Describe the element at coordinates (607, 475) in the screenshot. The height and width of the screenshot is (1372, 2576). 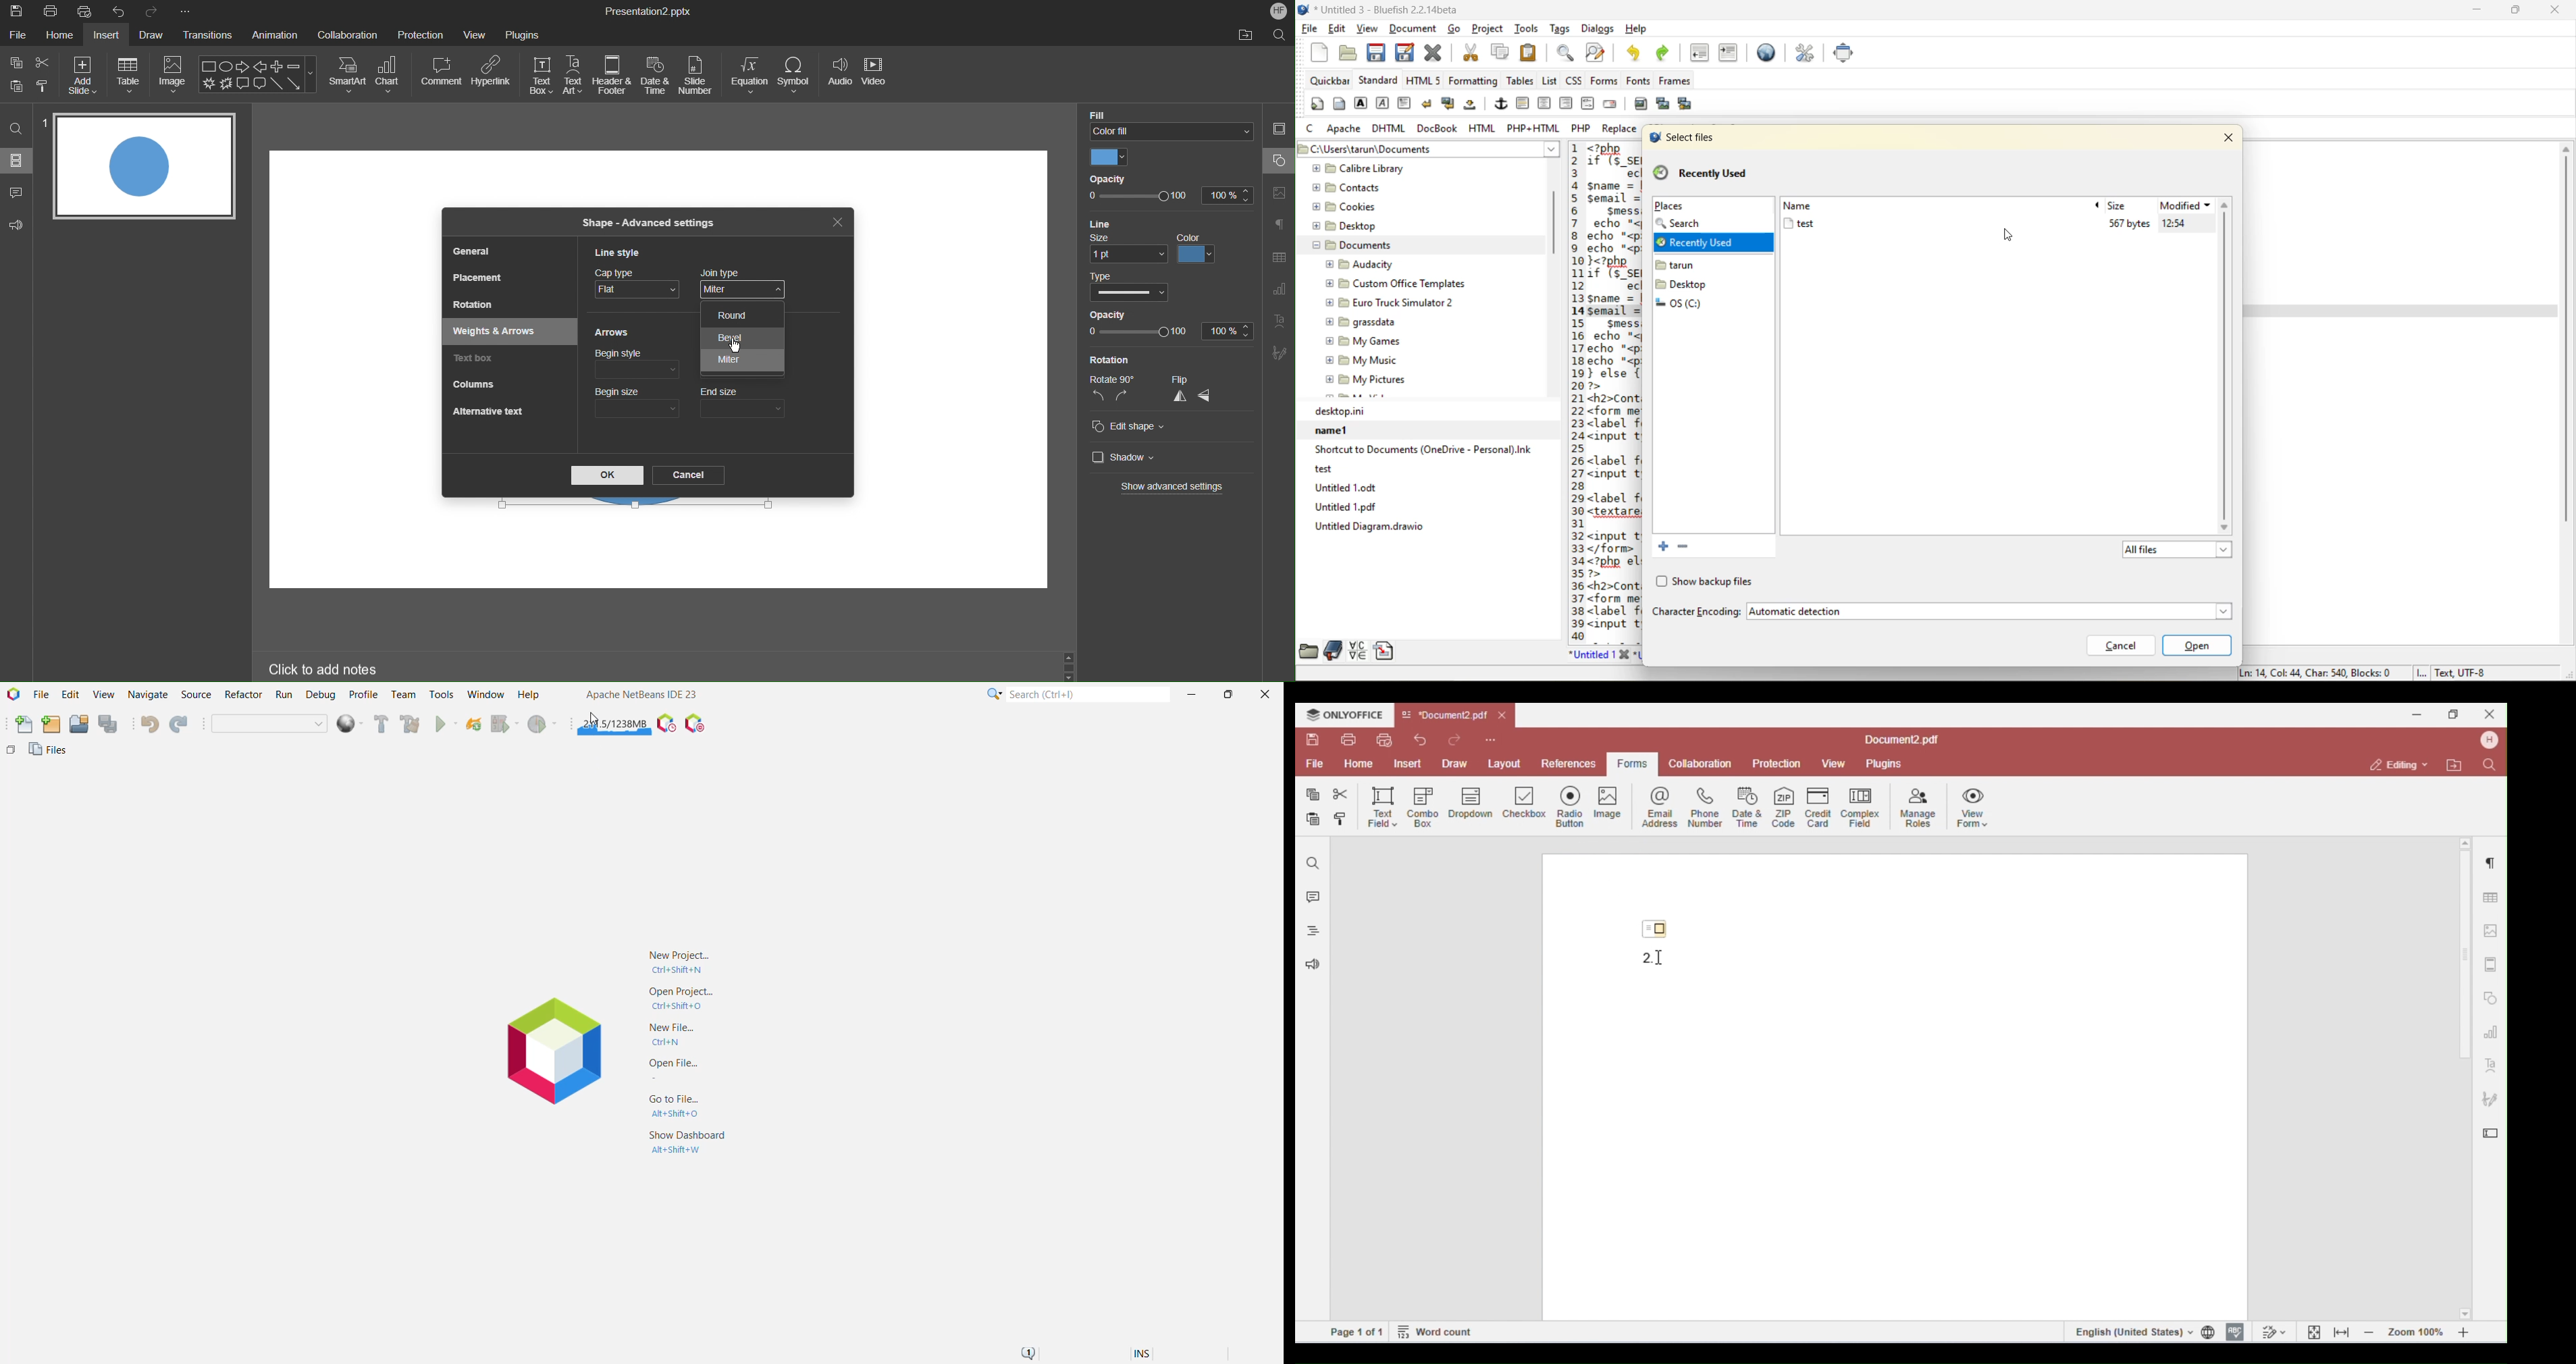
I see `OK` at that location.